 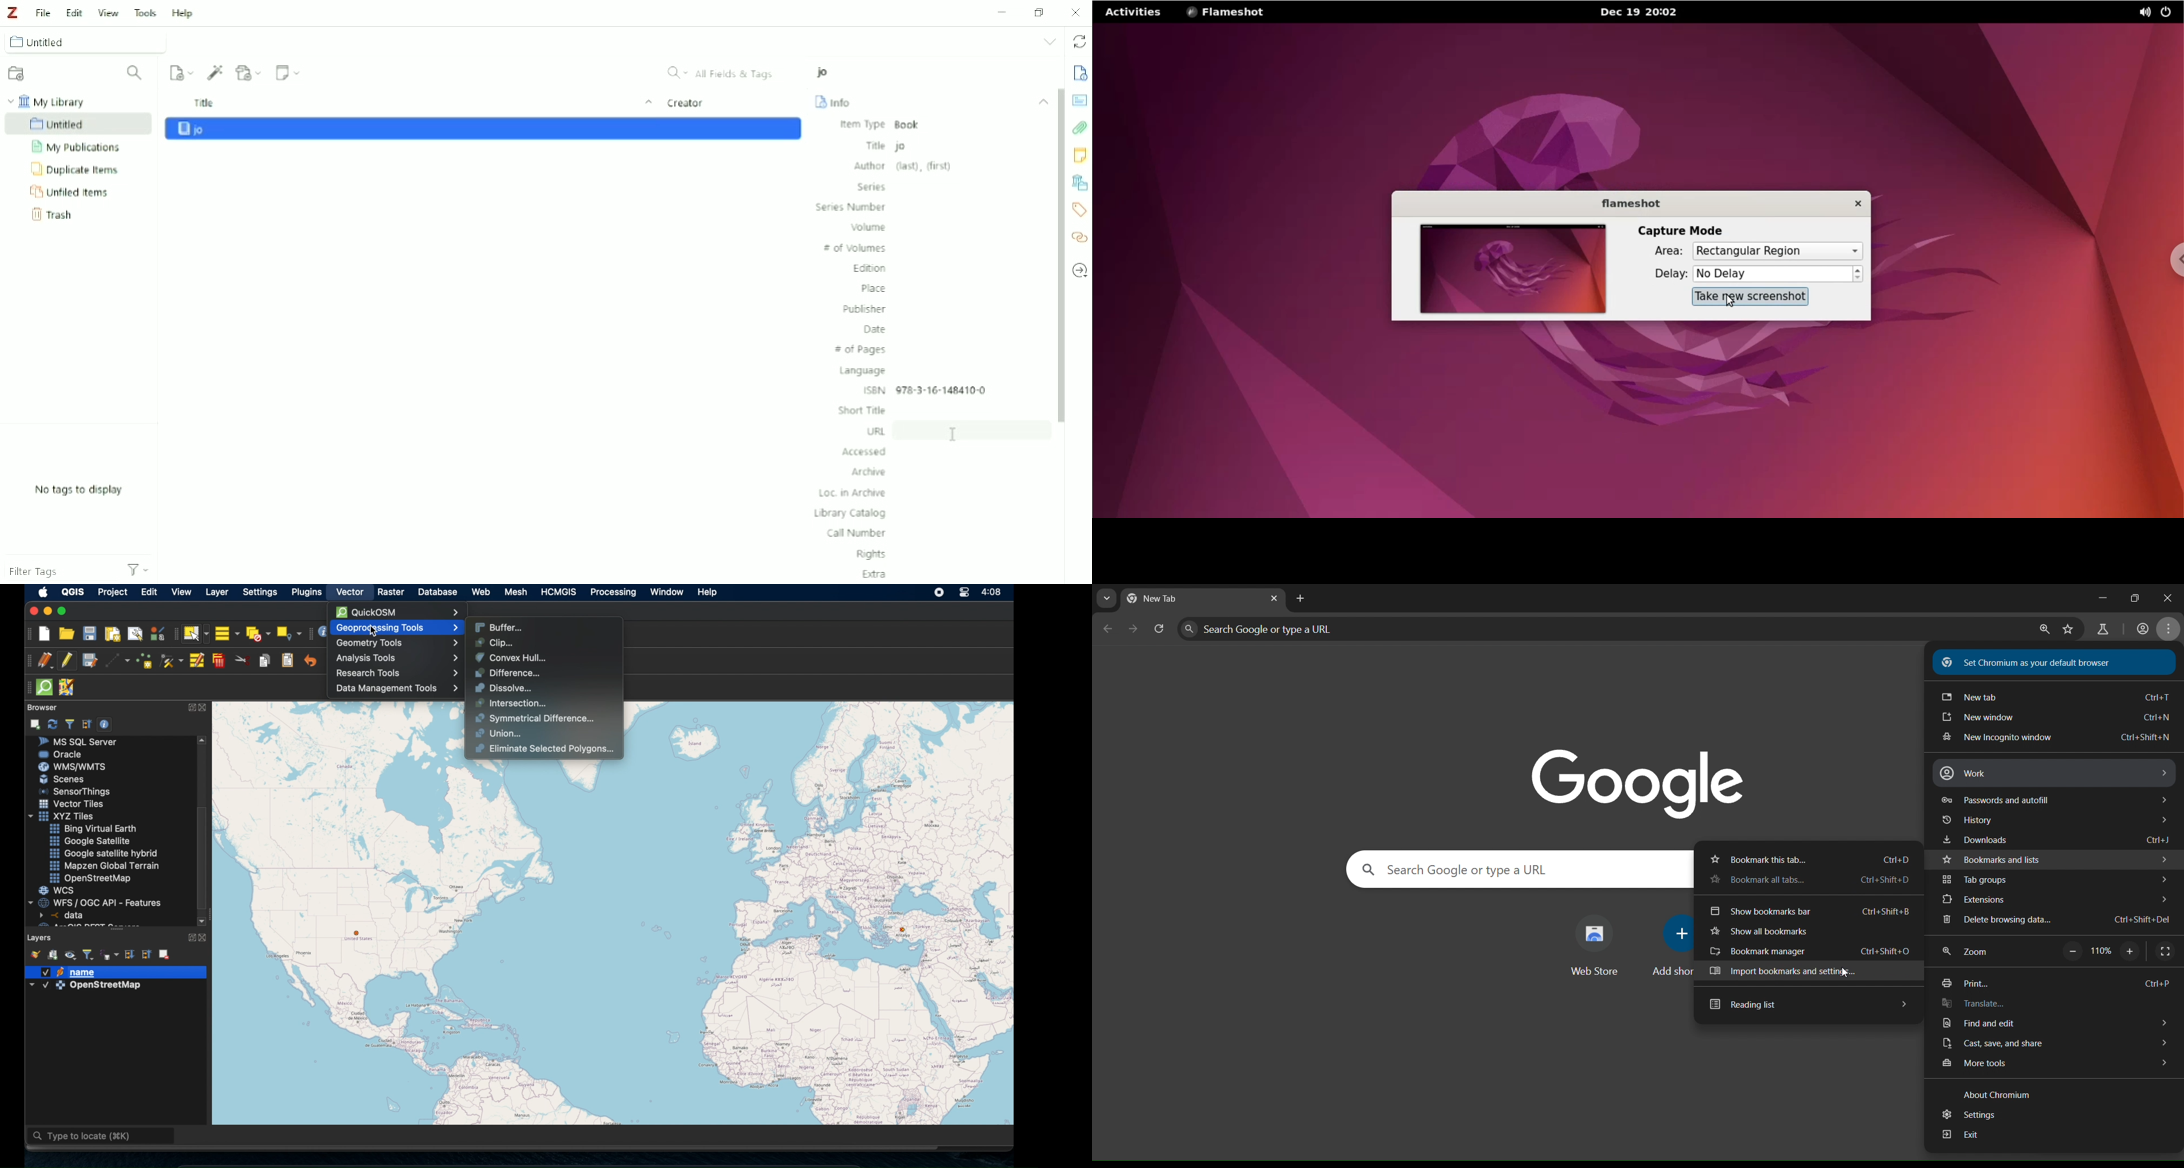 I want to click on add shortcut, so click(x=1670, y=947).